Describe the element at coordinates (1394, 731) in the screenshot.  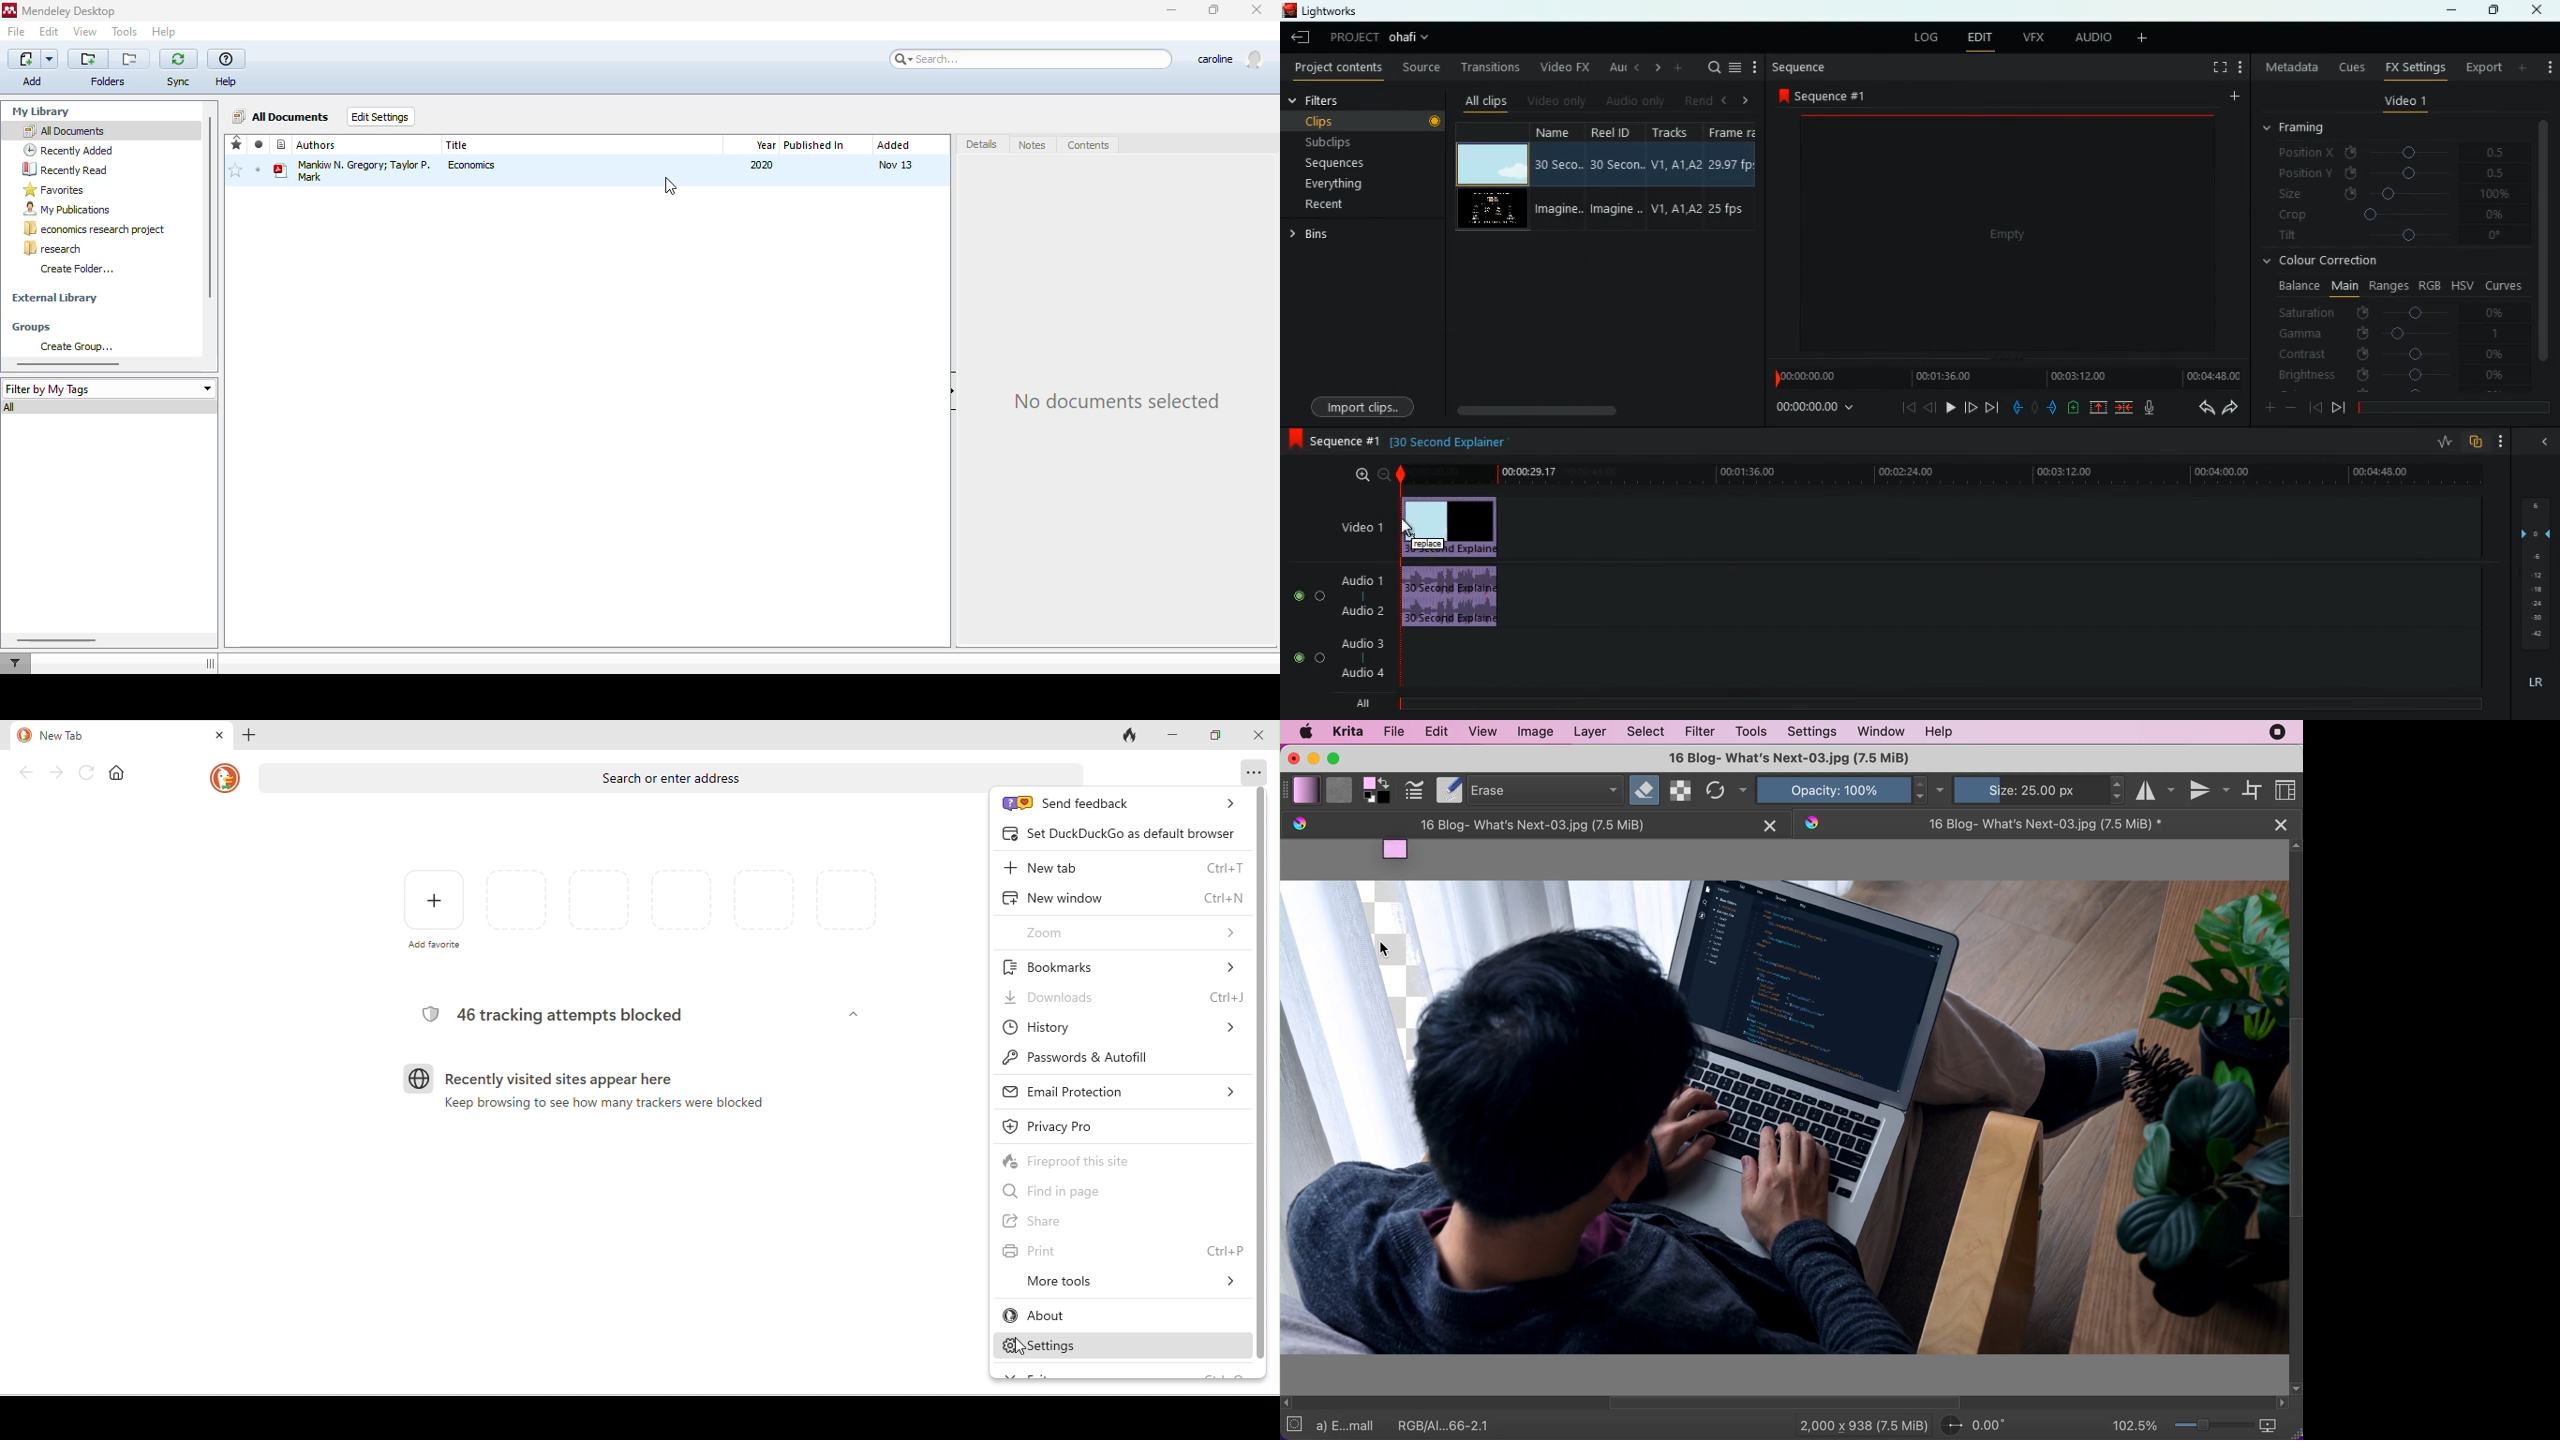
I see `file` at that location.